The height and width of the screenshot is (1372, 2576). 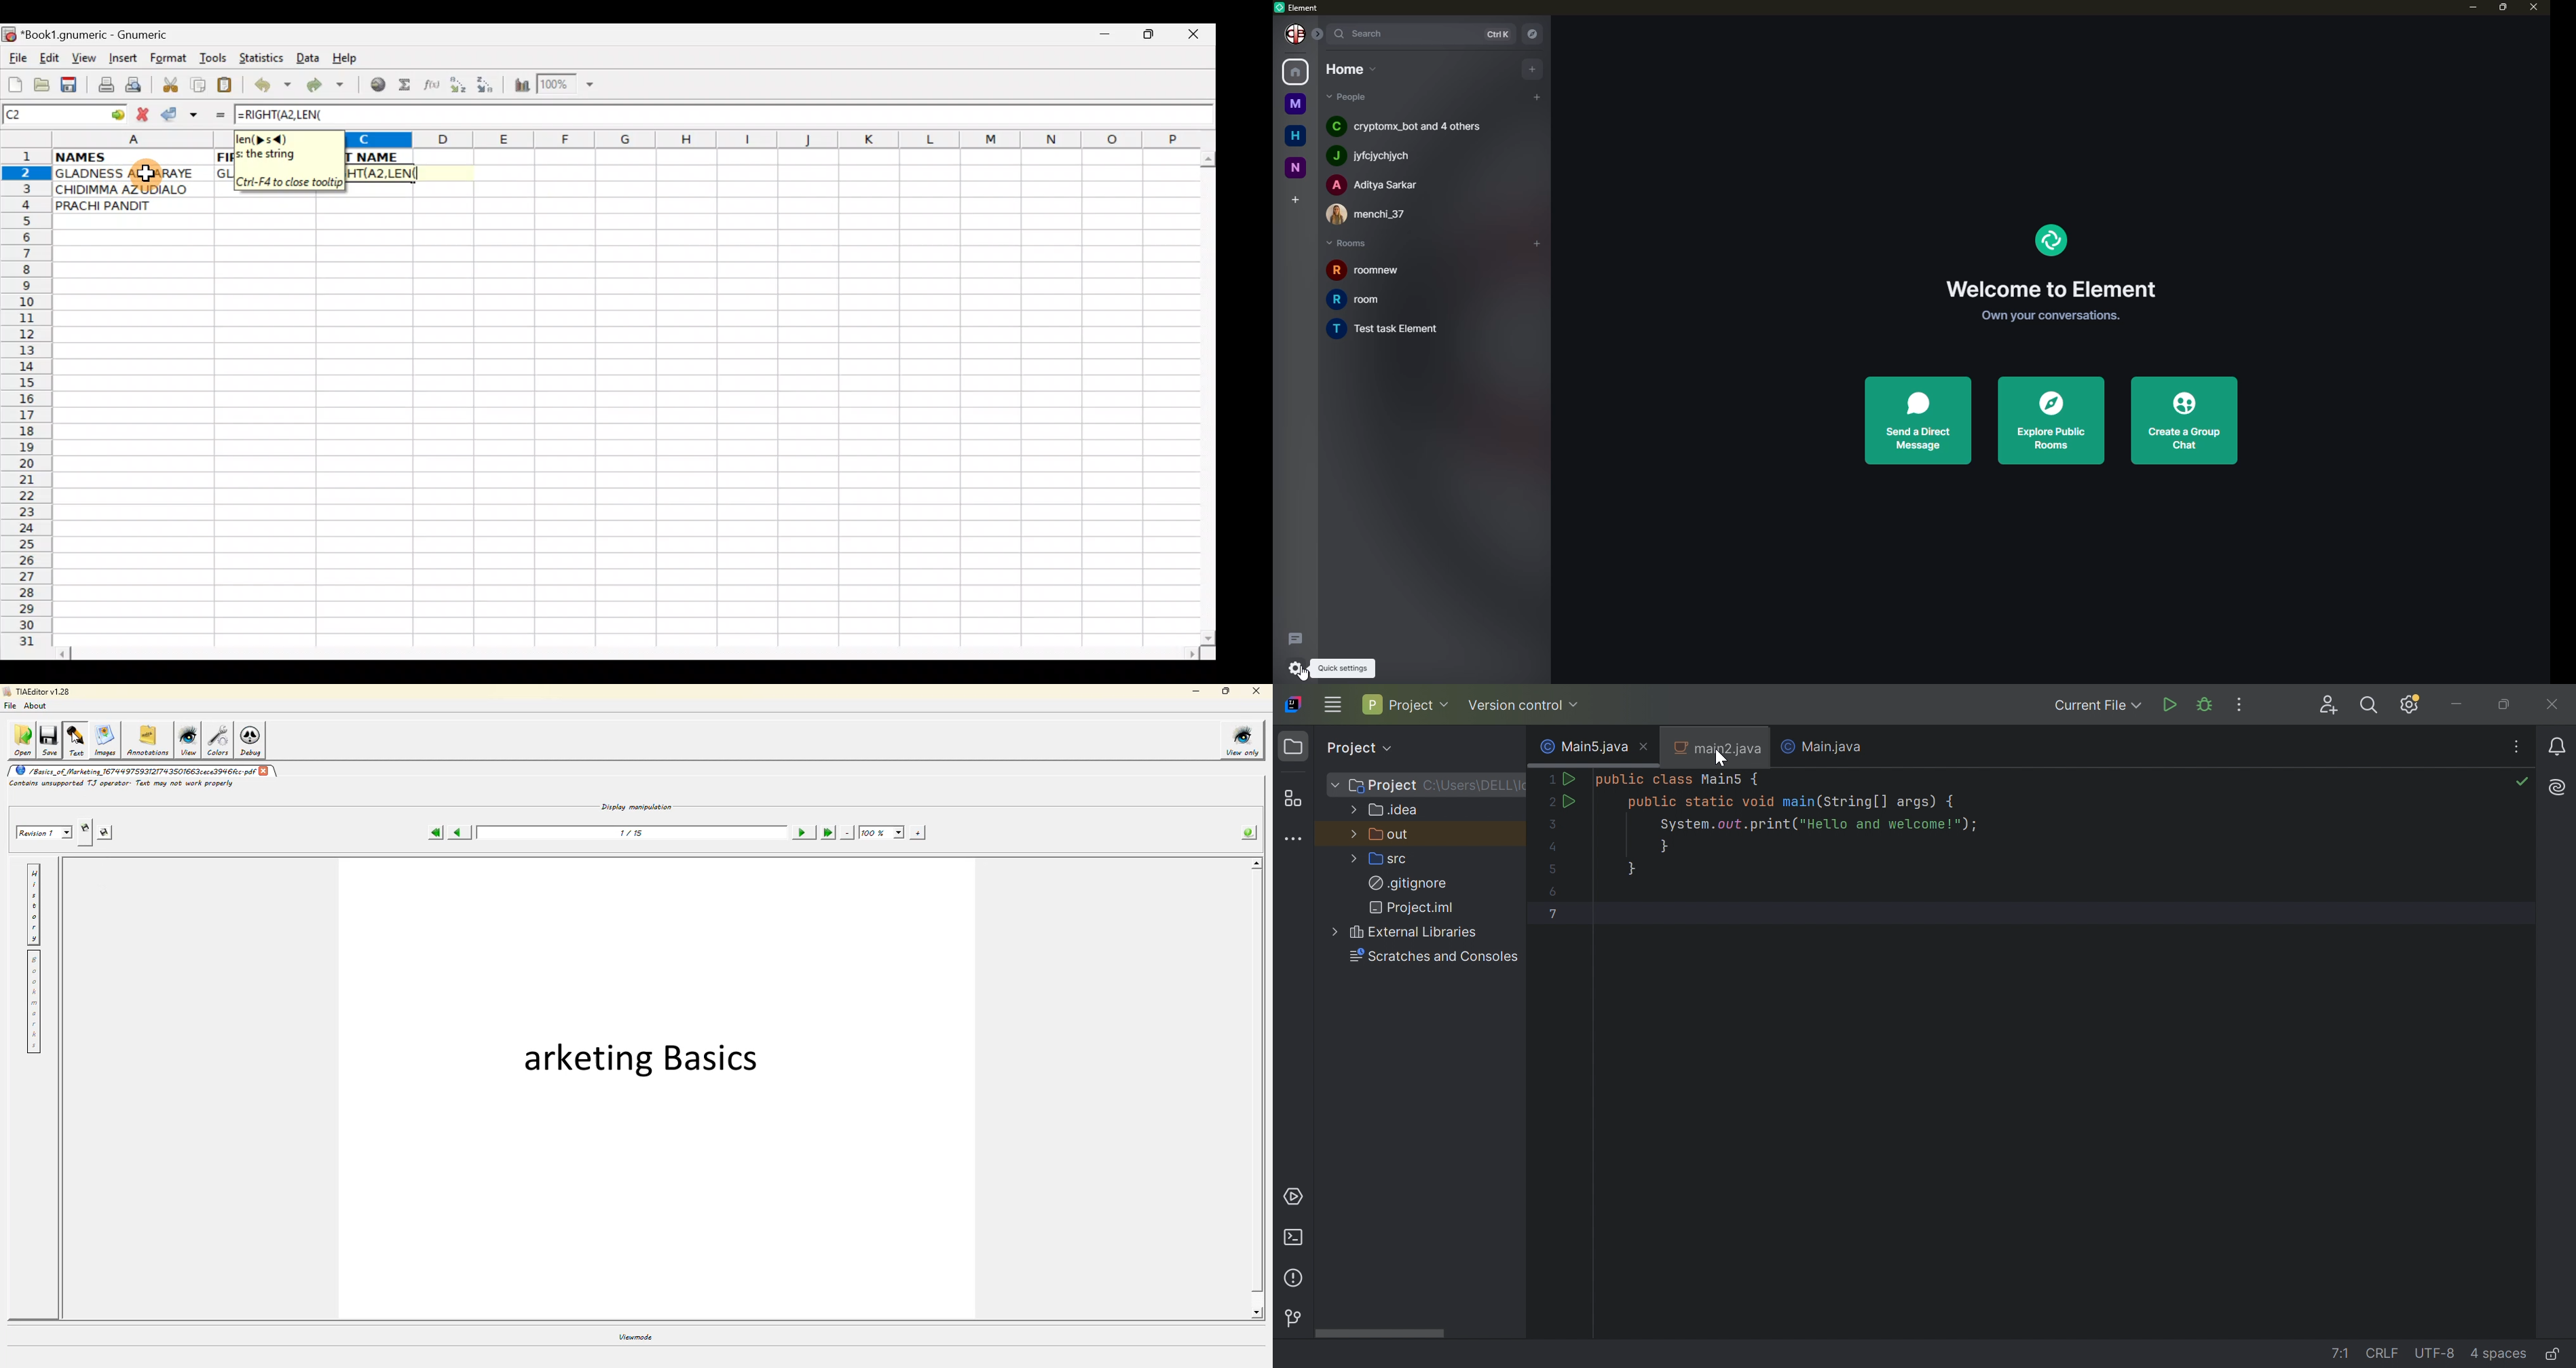 What do you see at coordinates (44, 83) in the screenshot?
I see `Open a file` at bounding box center [44, 83].